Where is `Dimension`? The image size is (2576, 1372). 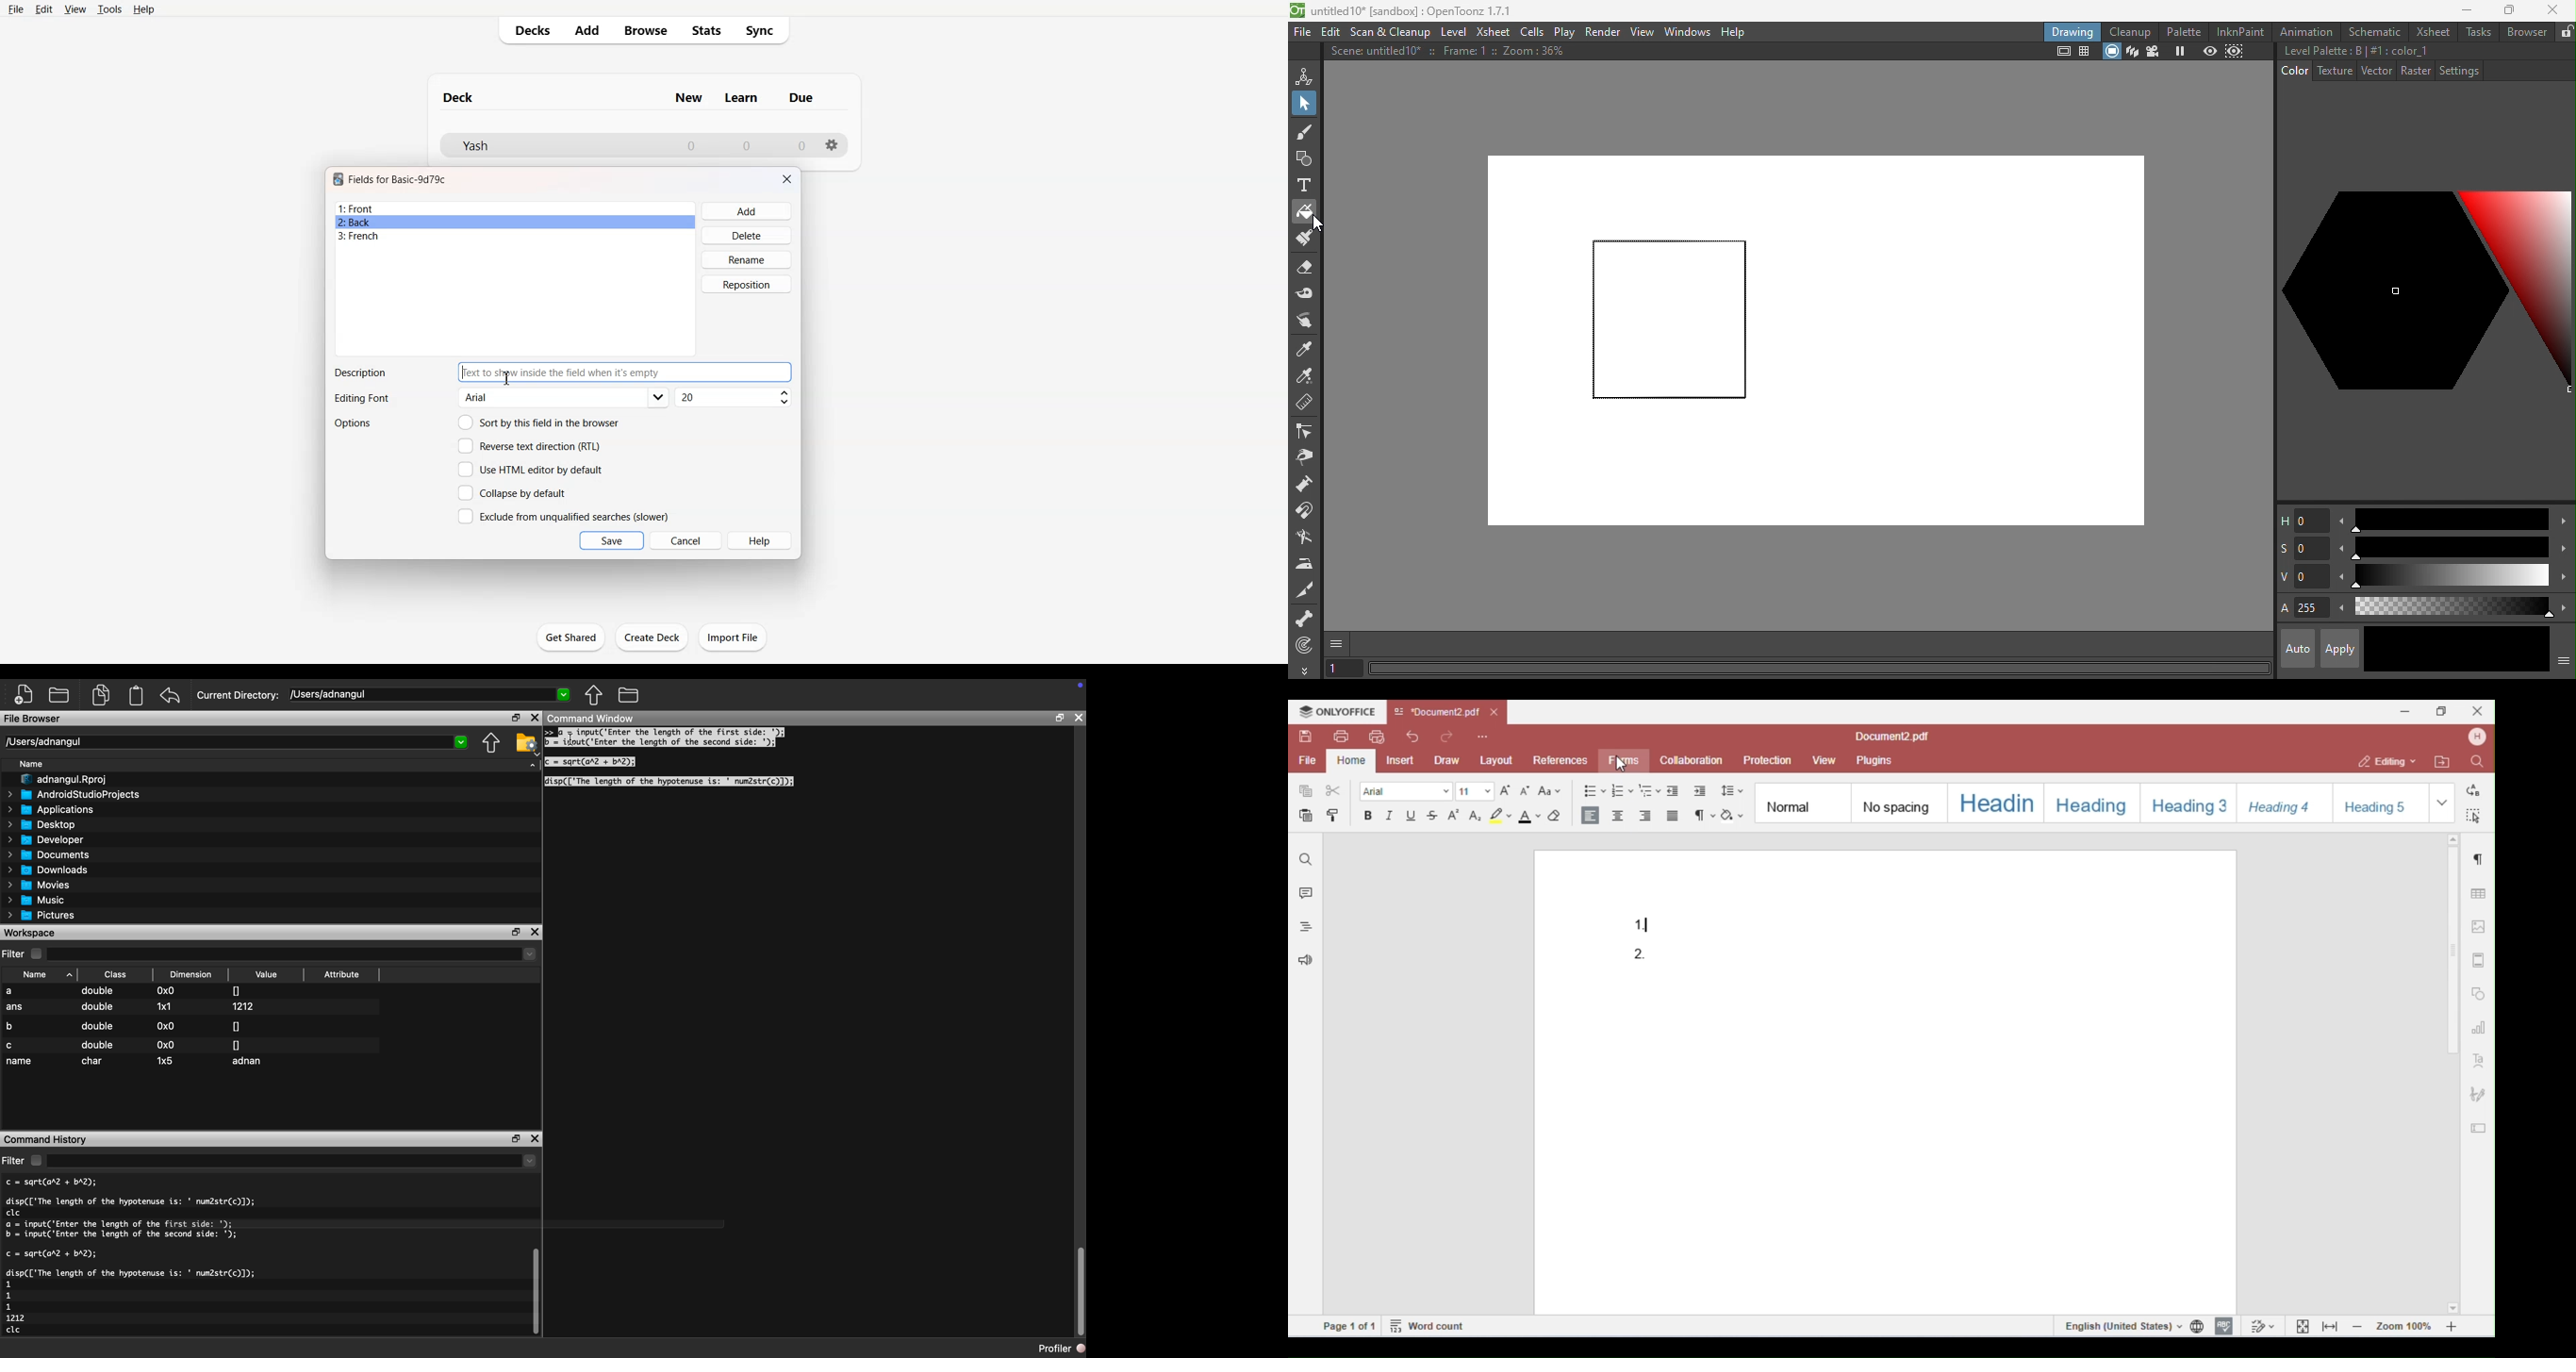 Dimension is located at coordinates (193, 975).